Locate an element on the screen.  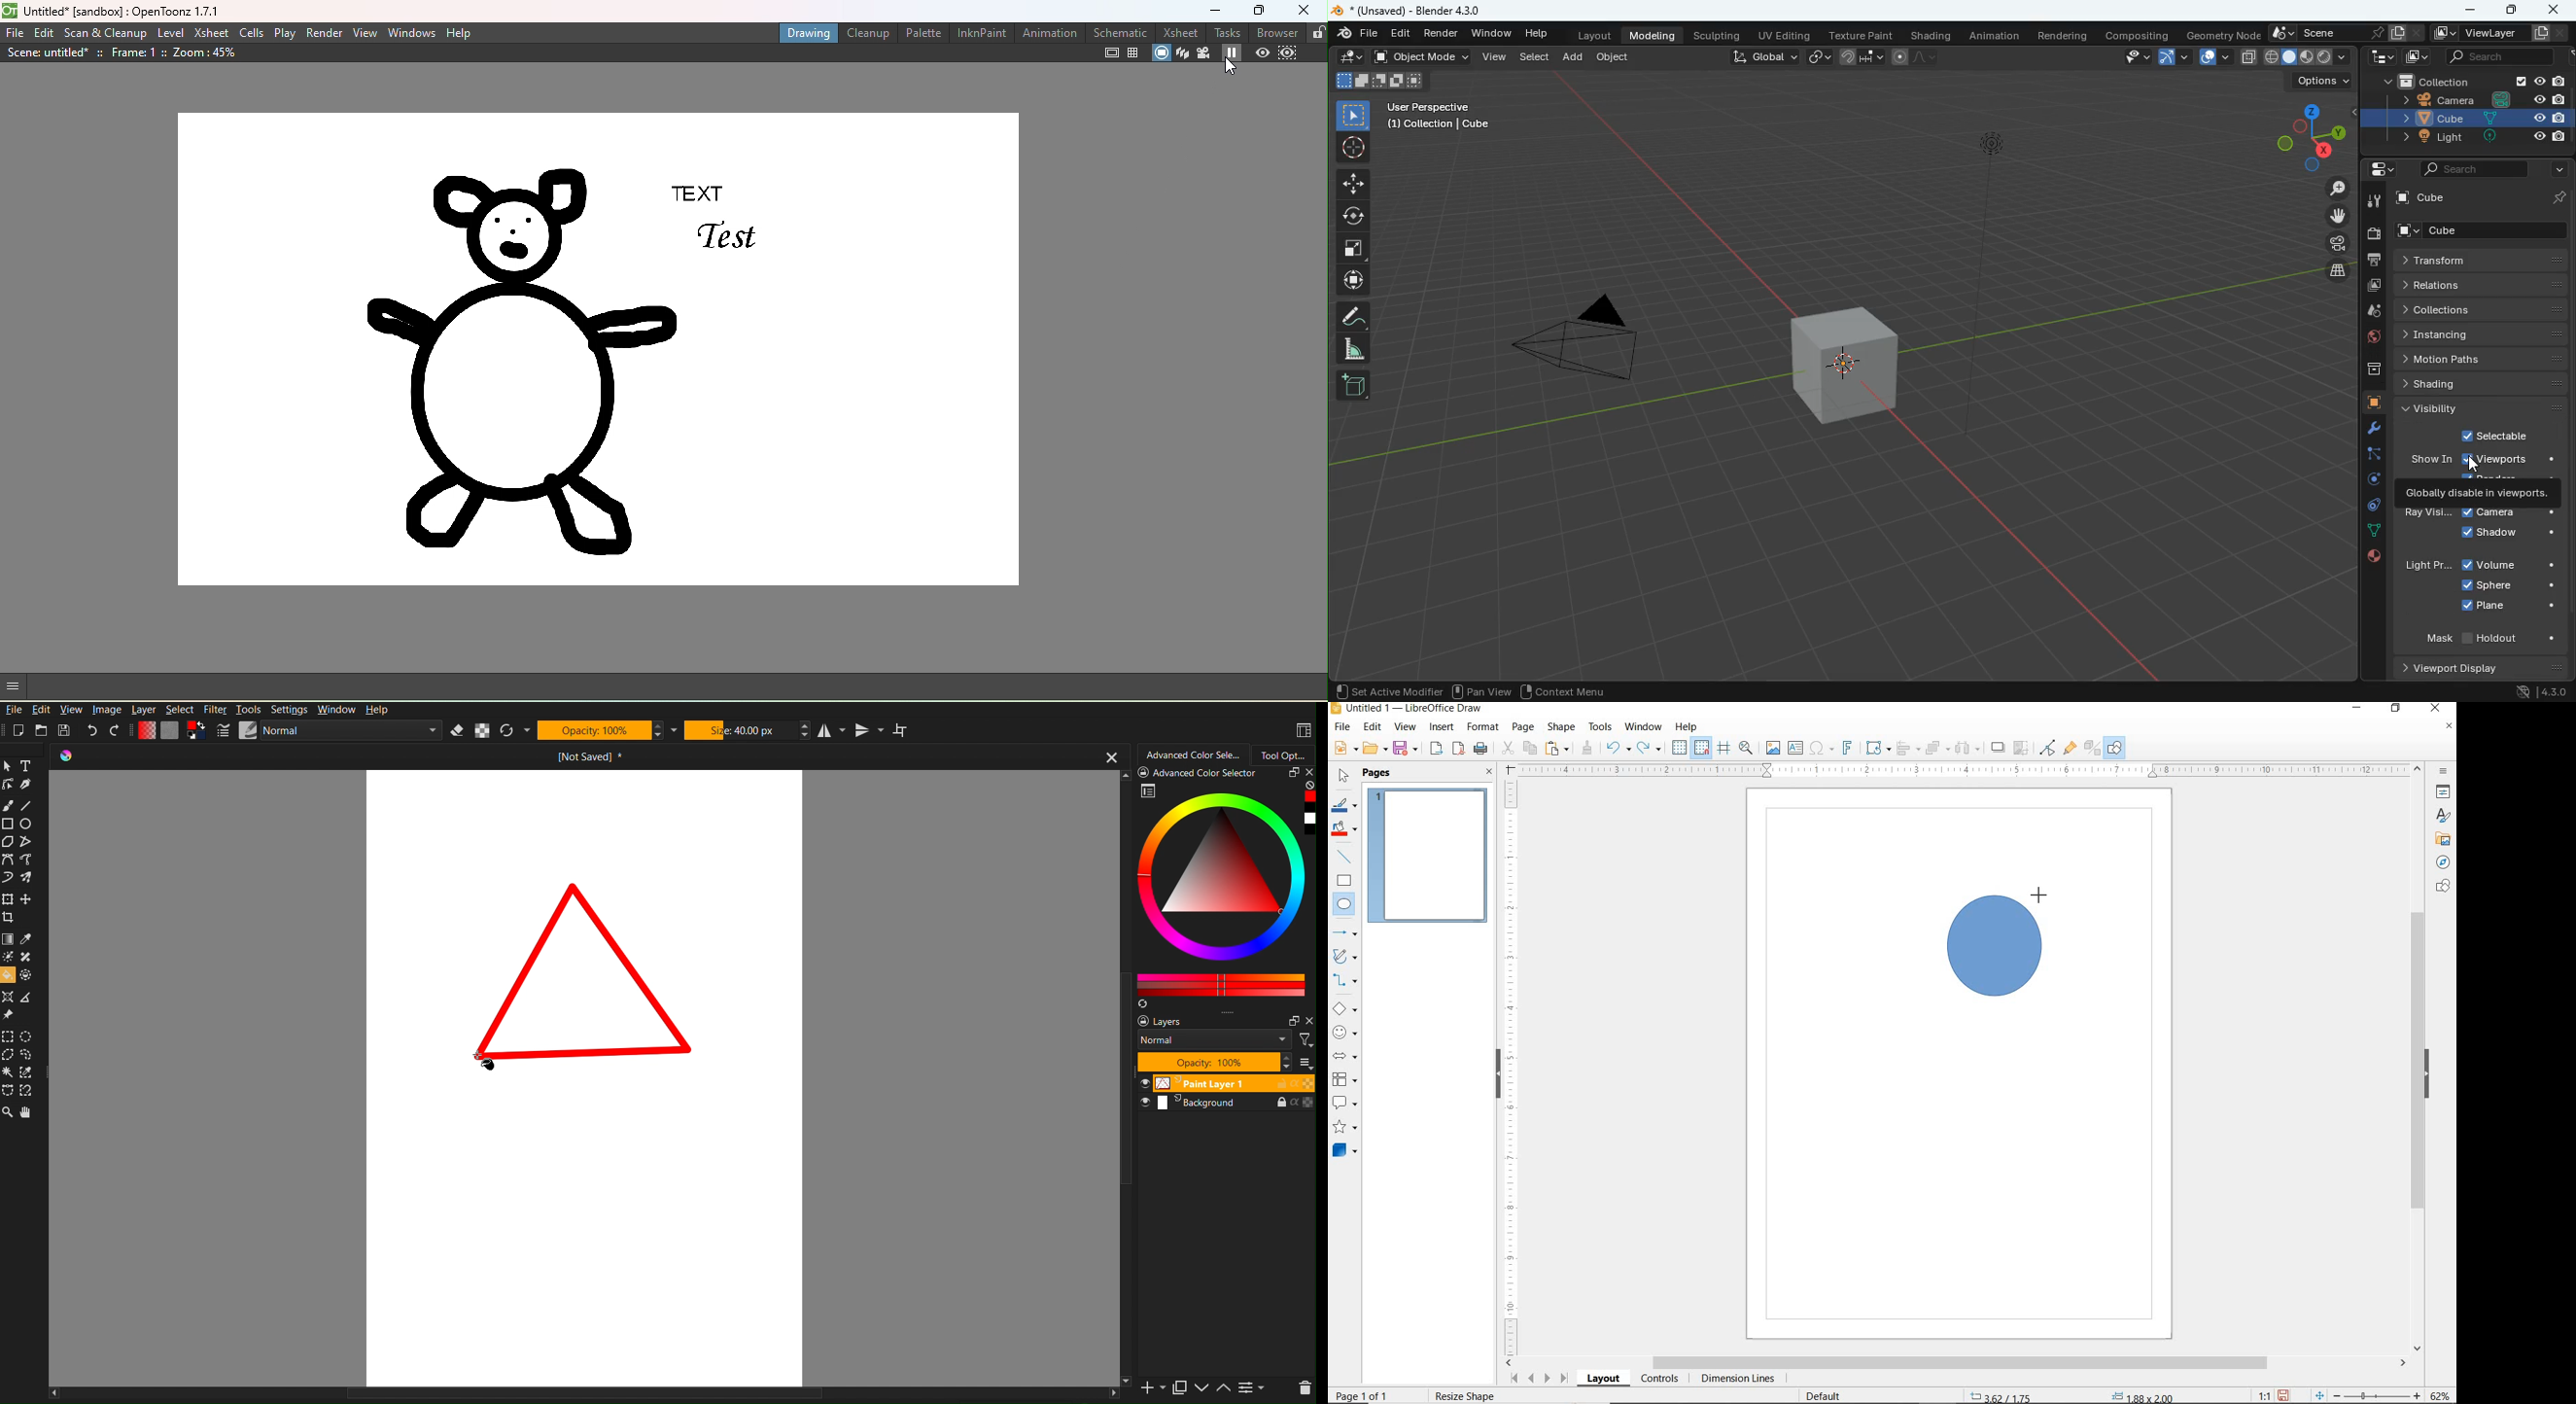
Horizontal Mirror is located at coordinates (833, 730).